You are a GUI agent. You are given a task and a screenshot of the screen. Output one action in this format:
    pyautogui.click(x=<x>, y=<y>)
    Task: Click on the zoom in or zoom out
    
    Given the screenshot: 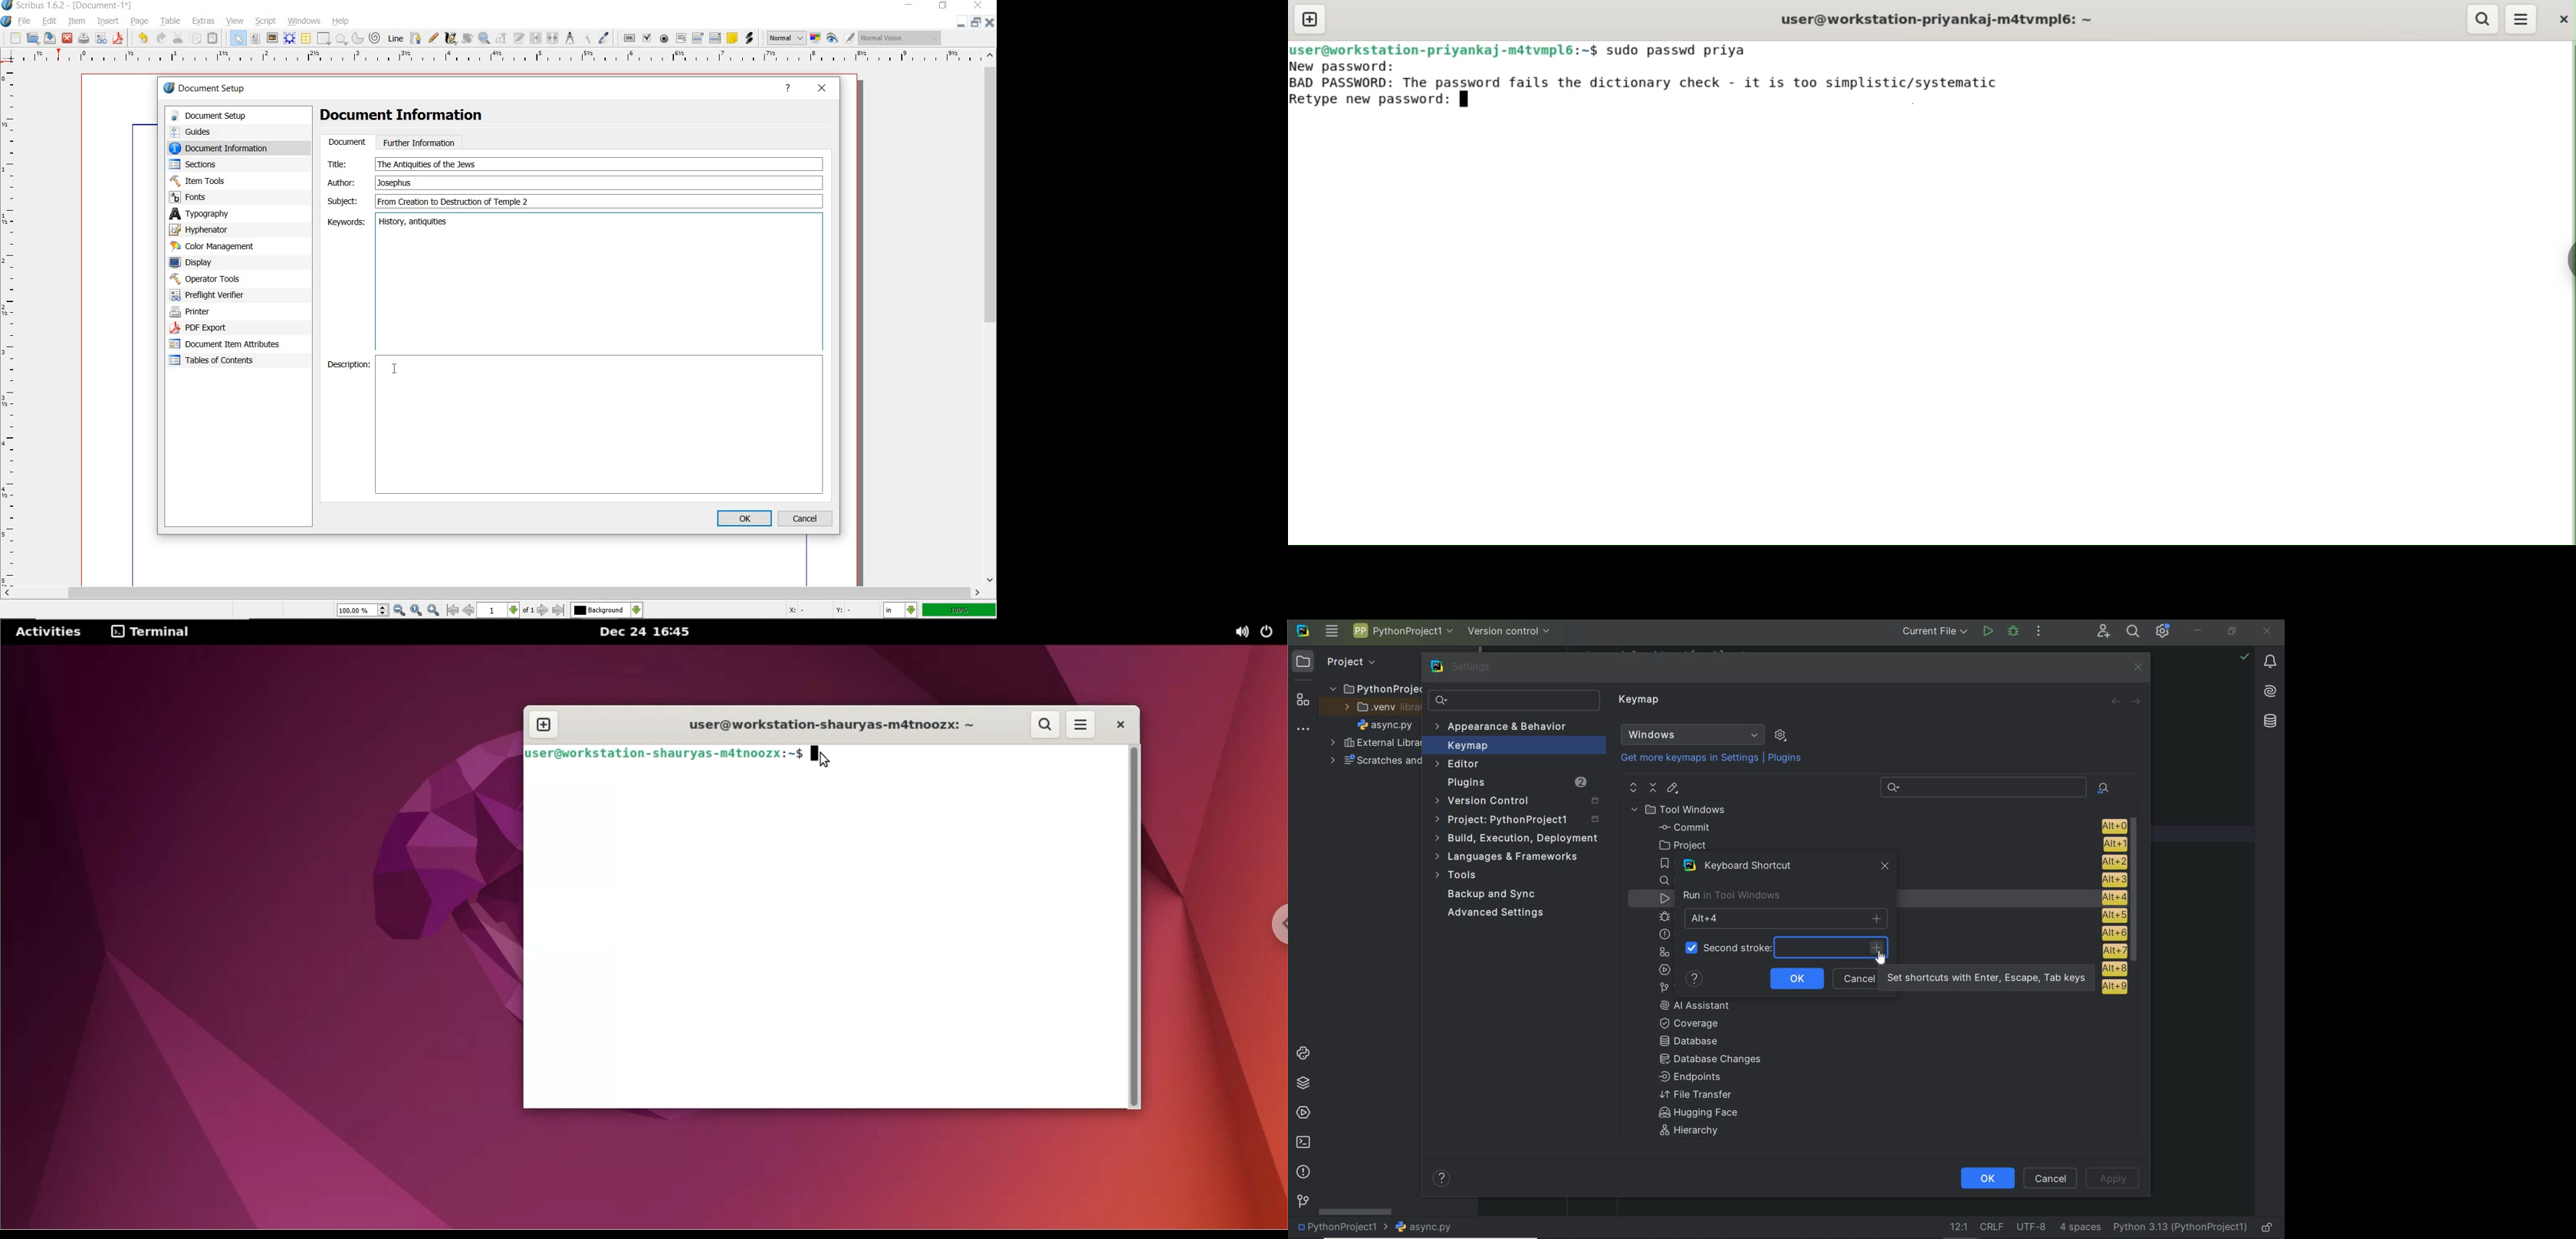 What is the action you would take?
    pyautogui.click(x=484, y=39)
    